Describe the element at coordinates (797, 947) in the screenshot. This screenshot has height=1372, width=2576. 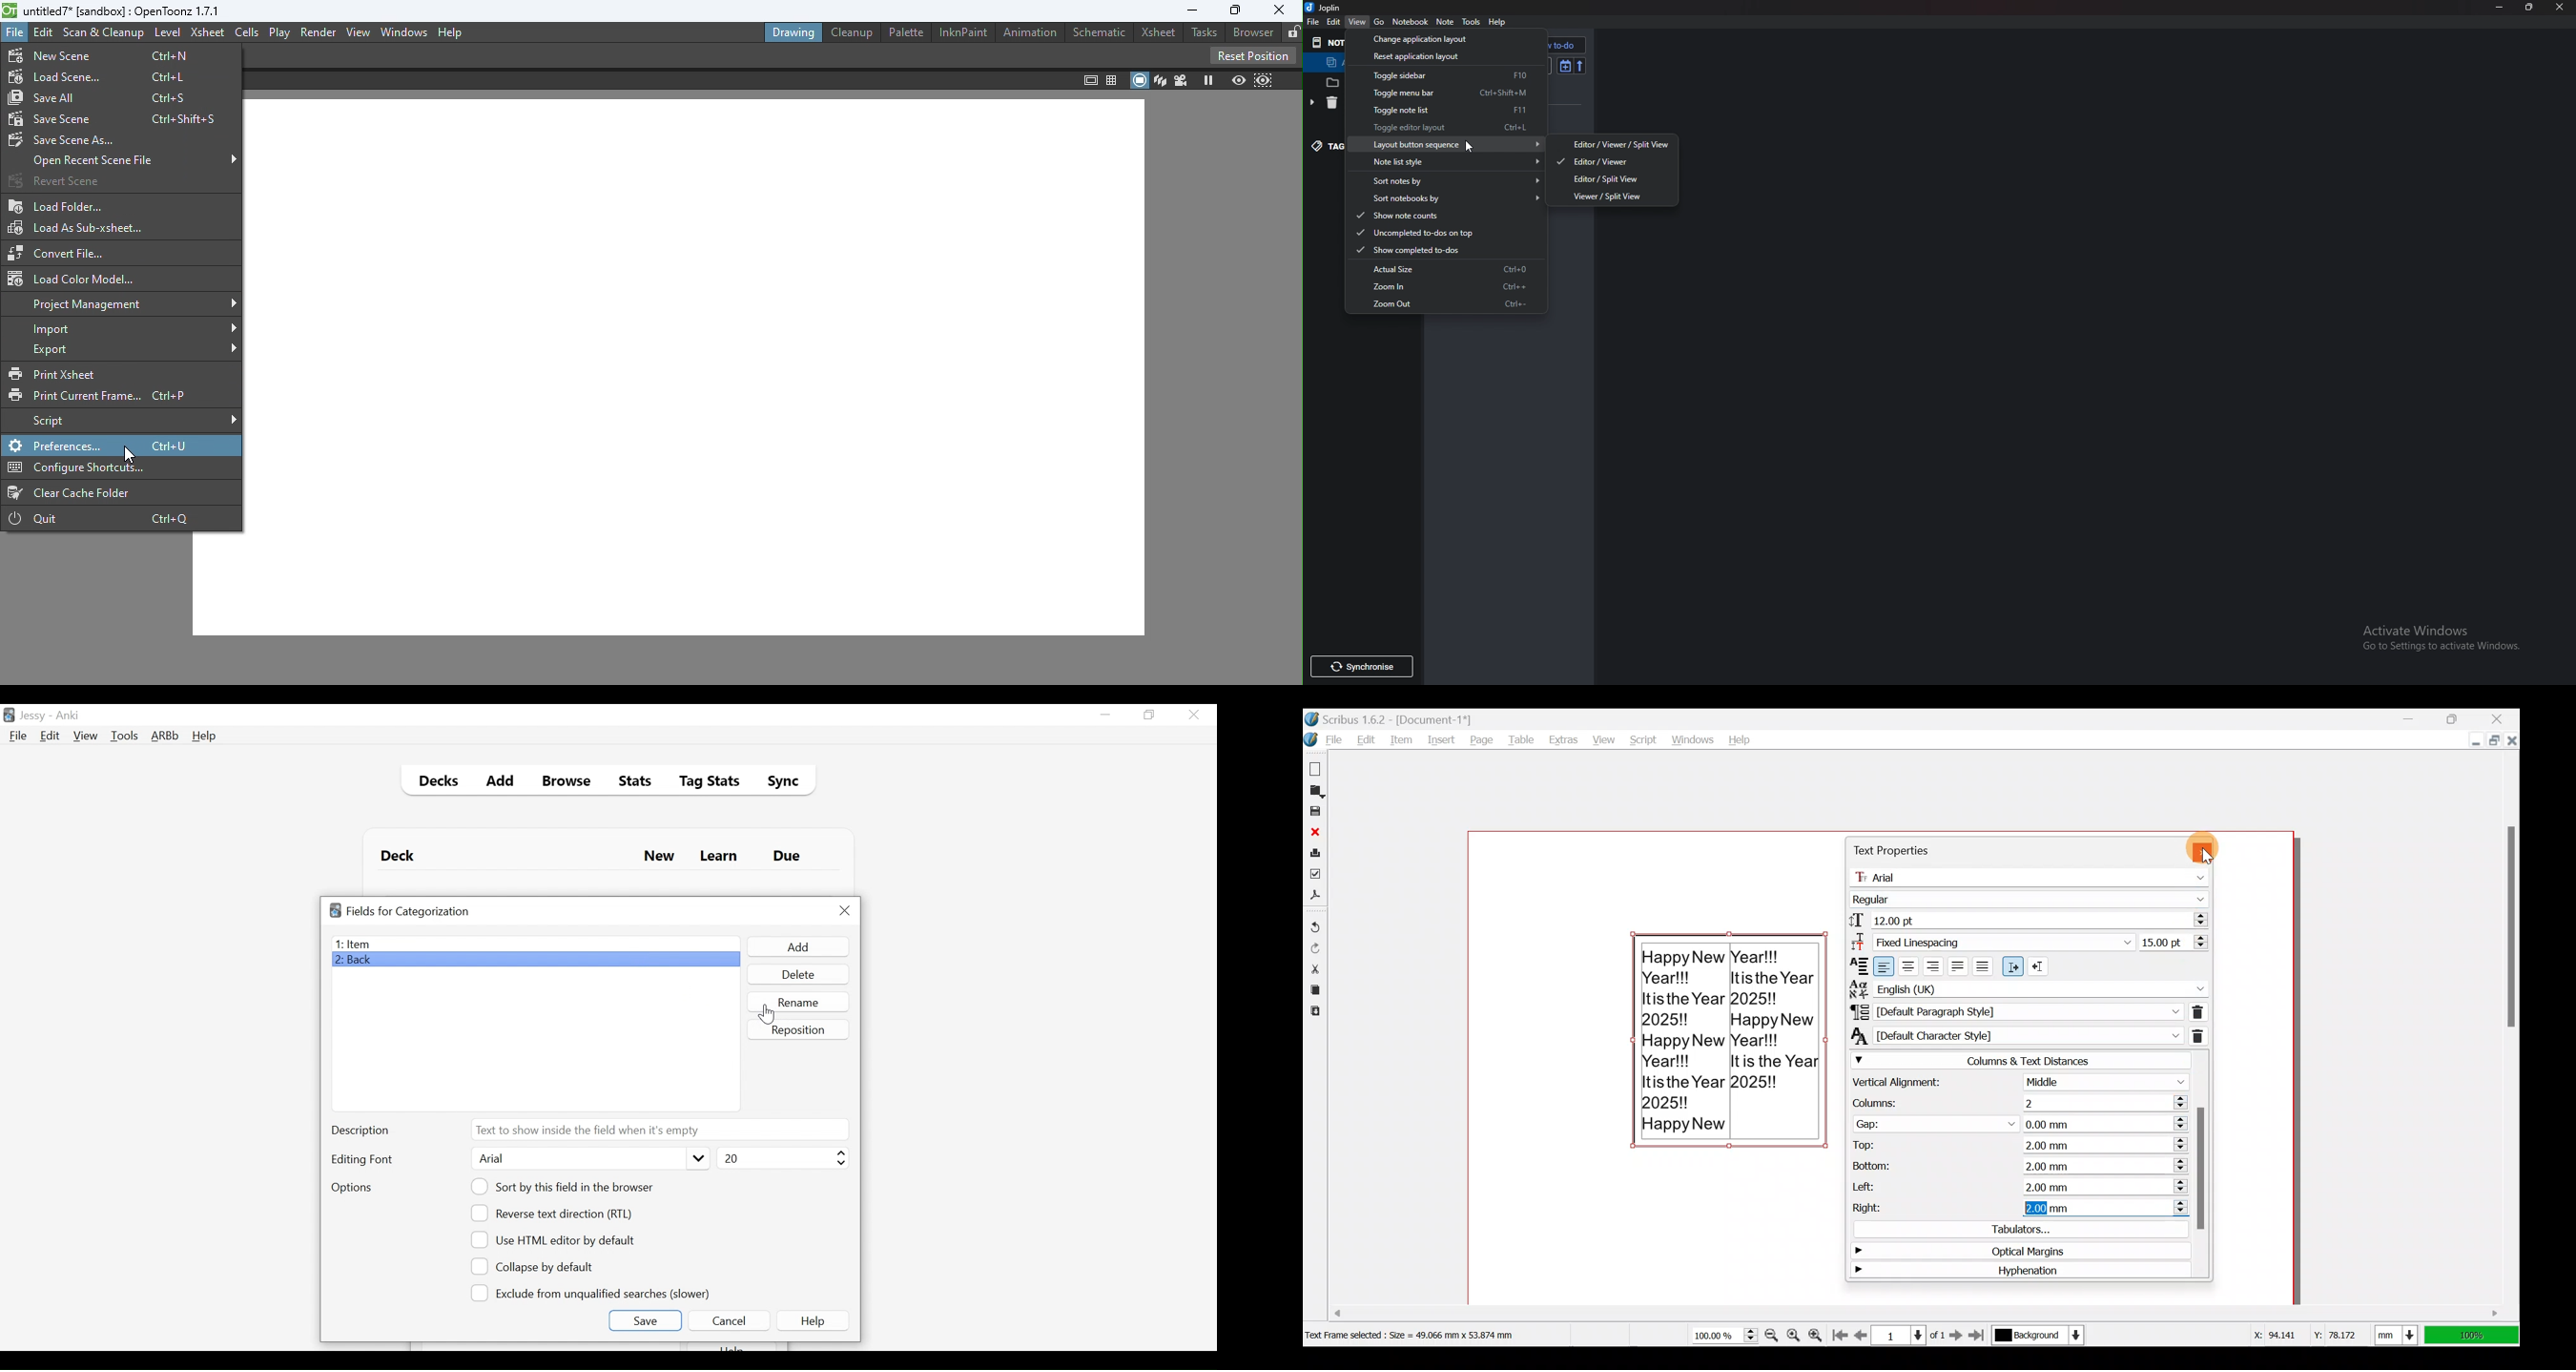
I see `Add` at that location.